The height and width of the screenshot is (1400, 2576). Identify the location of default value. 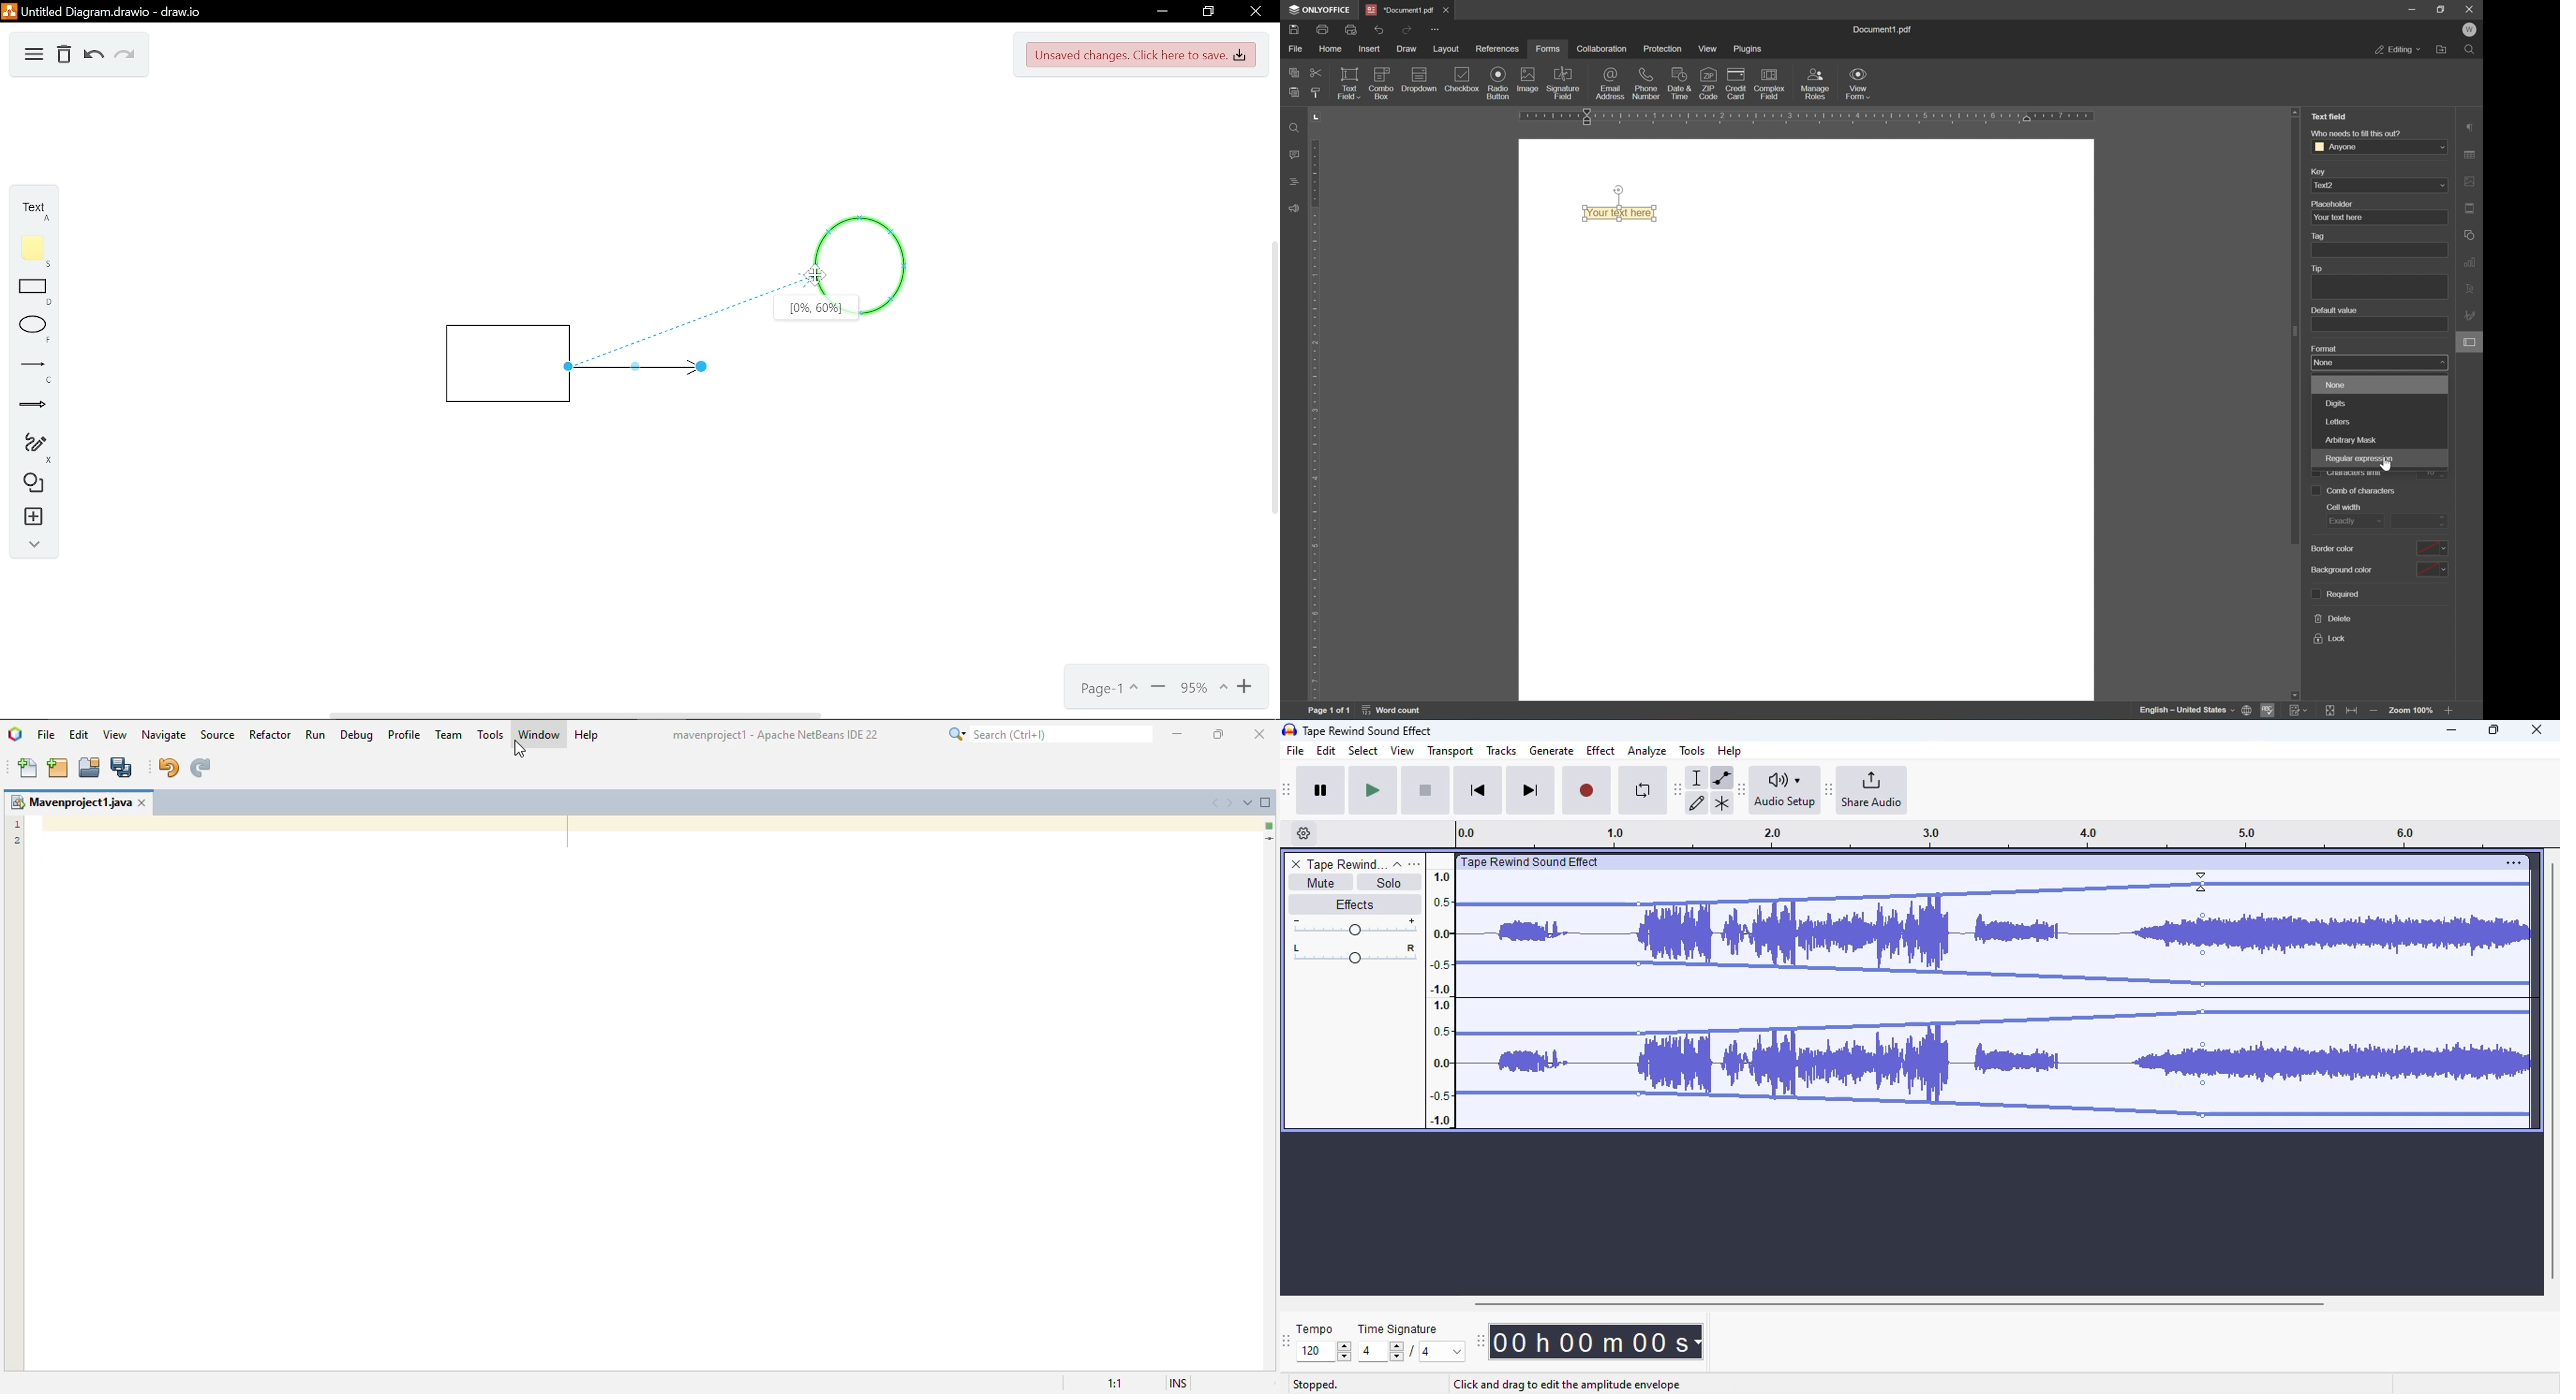
(2337, 310).